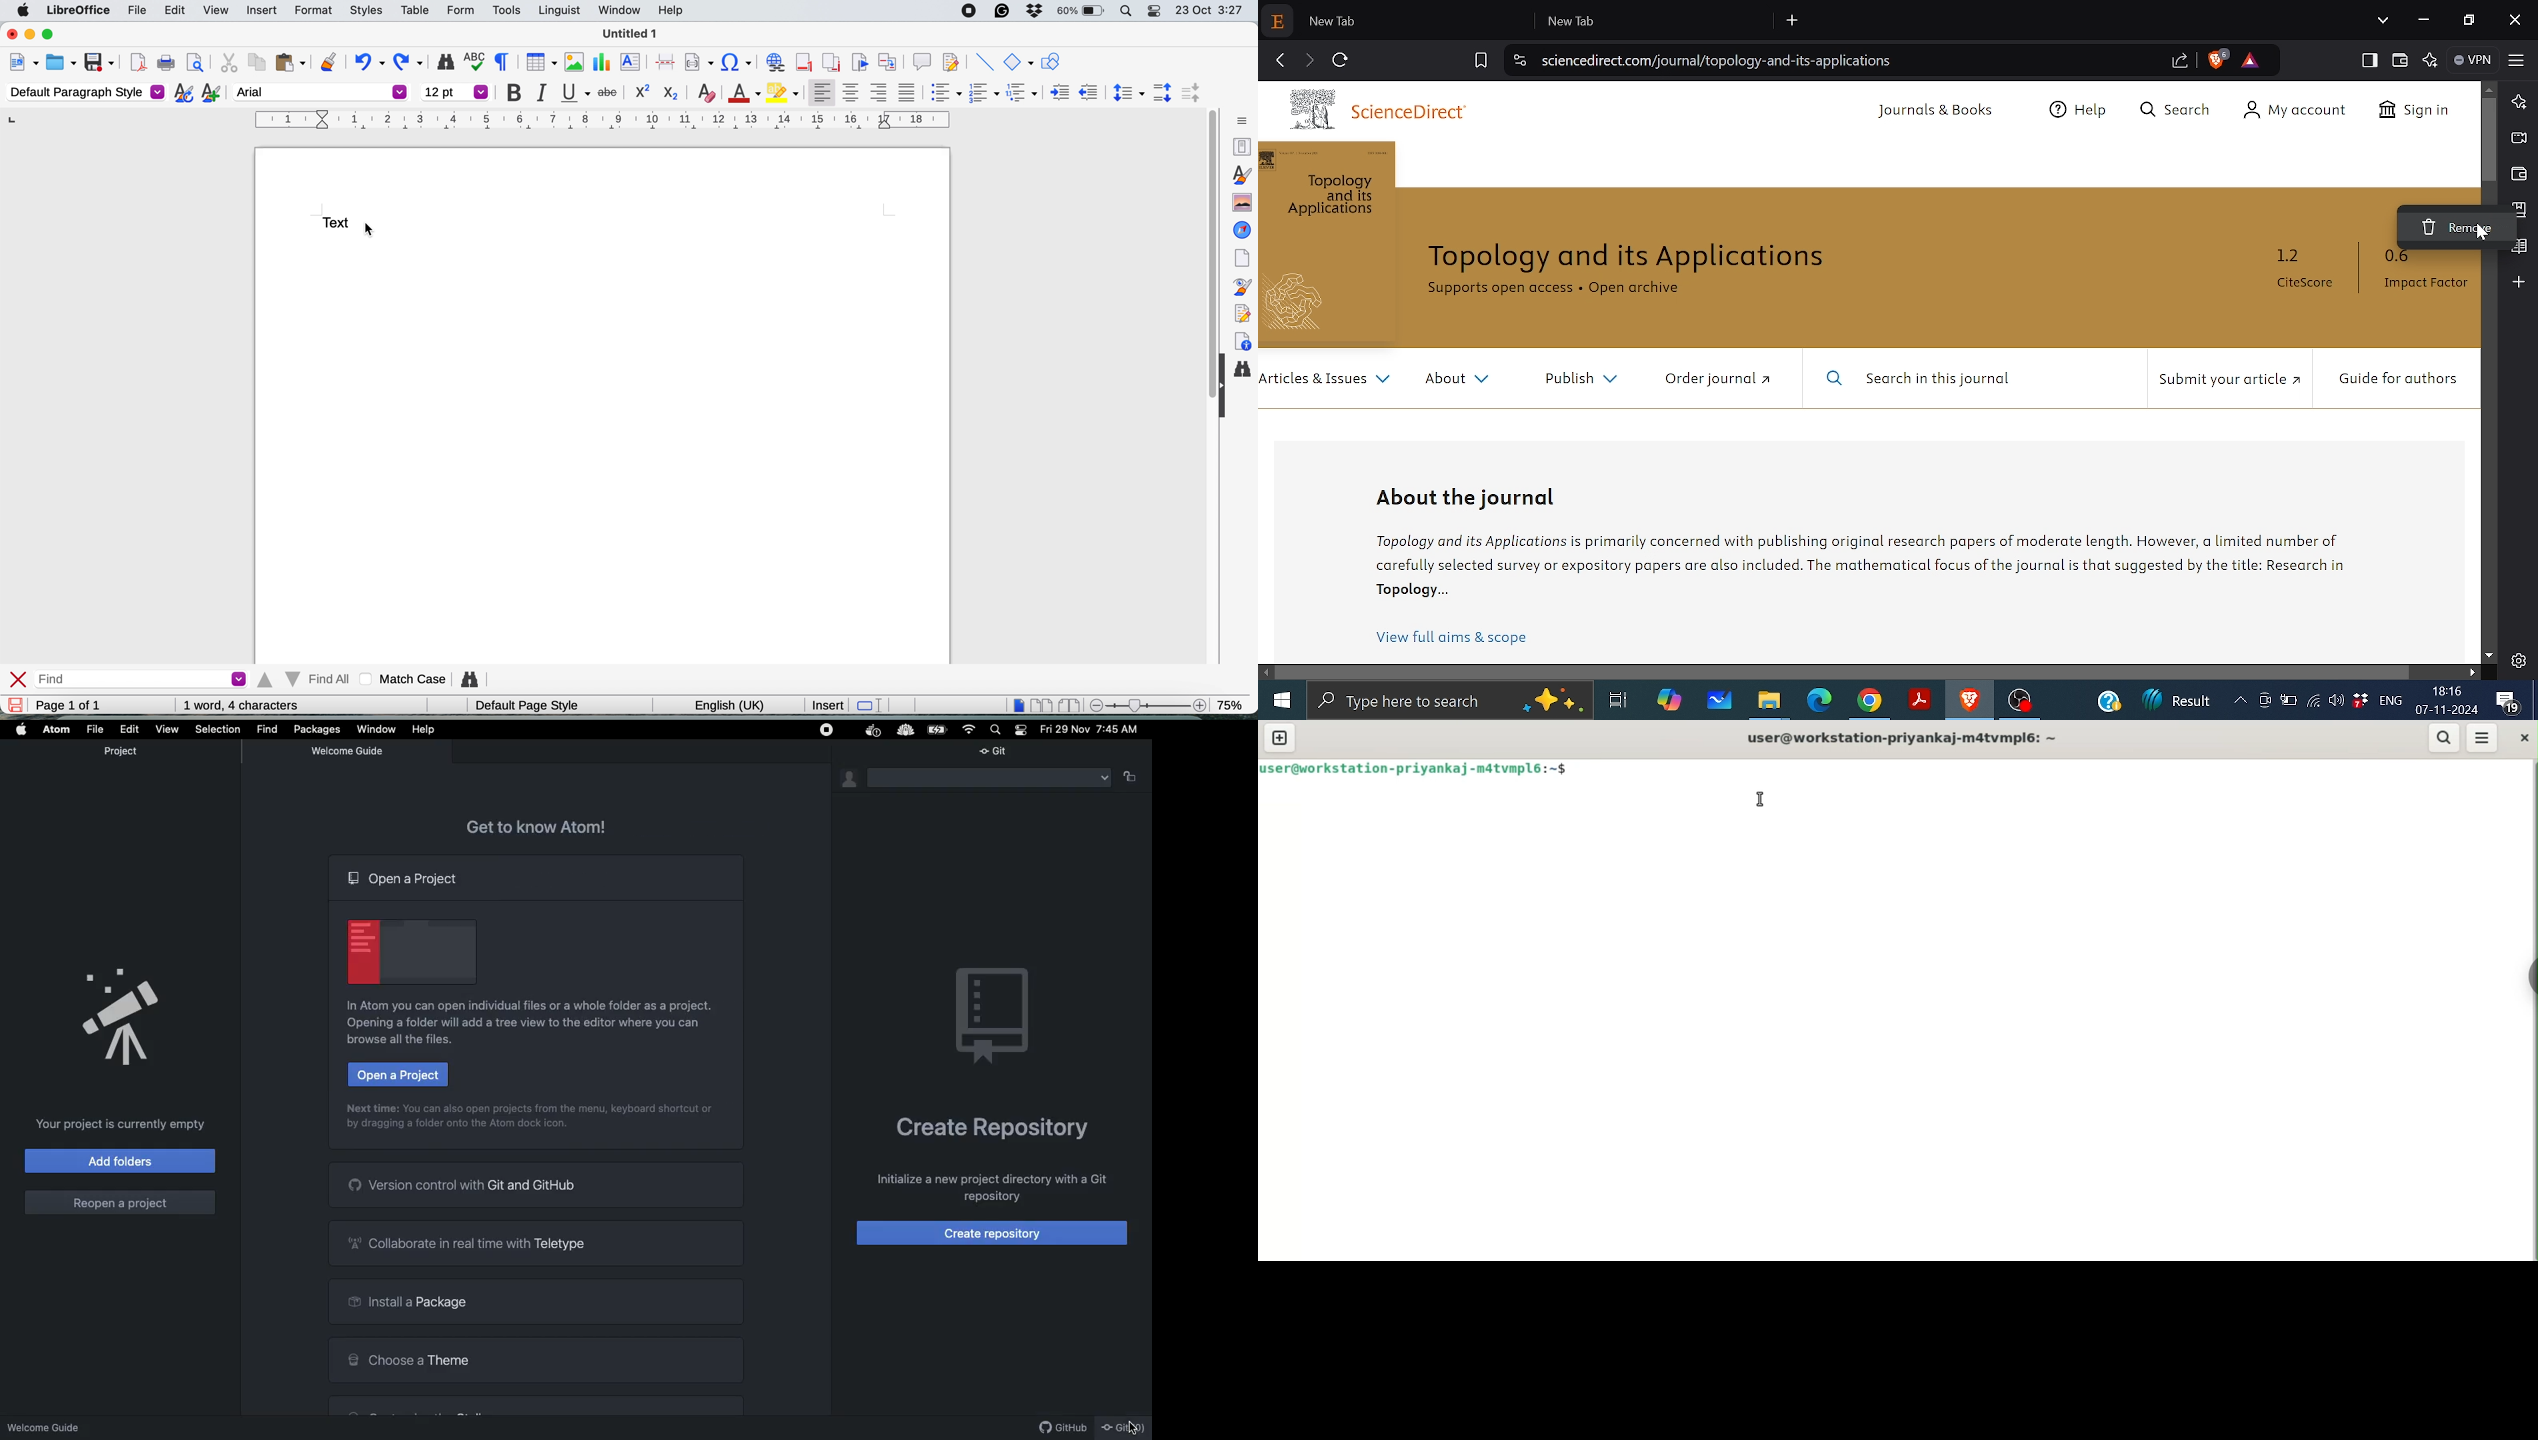 The height and width of the screenshot is (1456, 2548). What do you see at coordinates (1719, 380) in the screenshot?
I see `Order journal` at bounding box center [1719, 380].